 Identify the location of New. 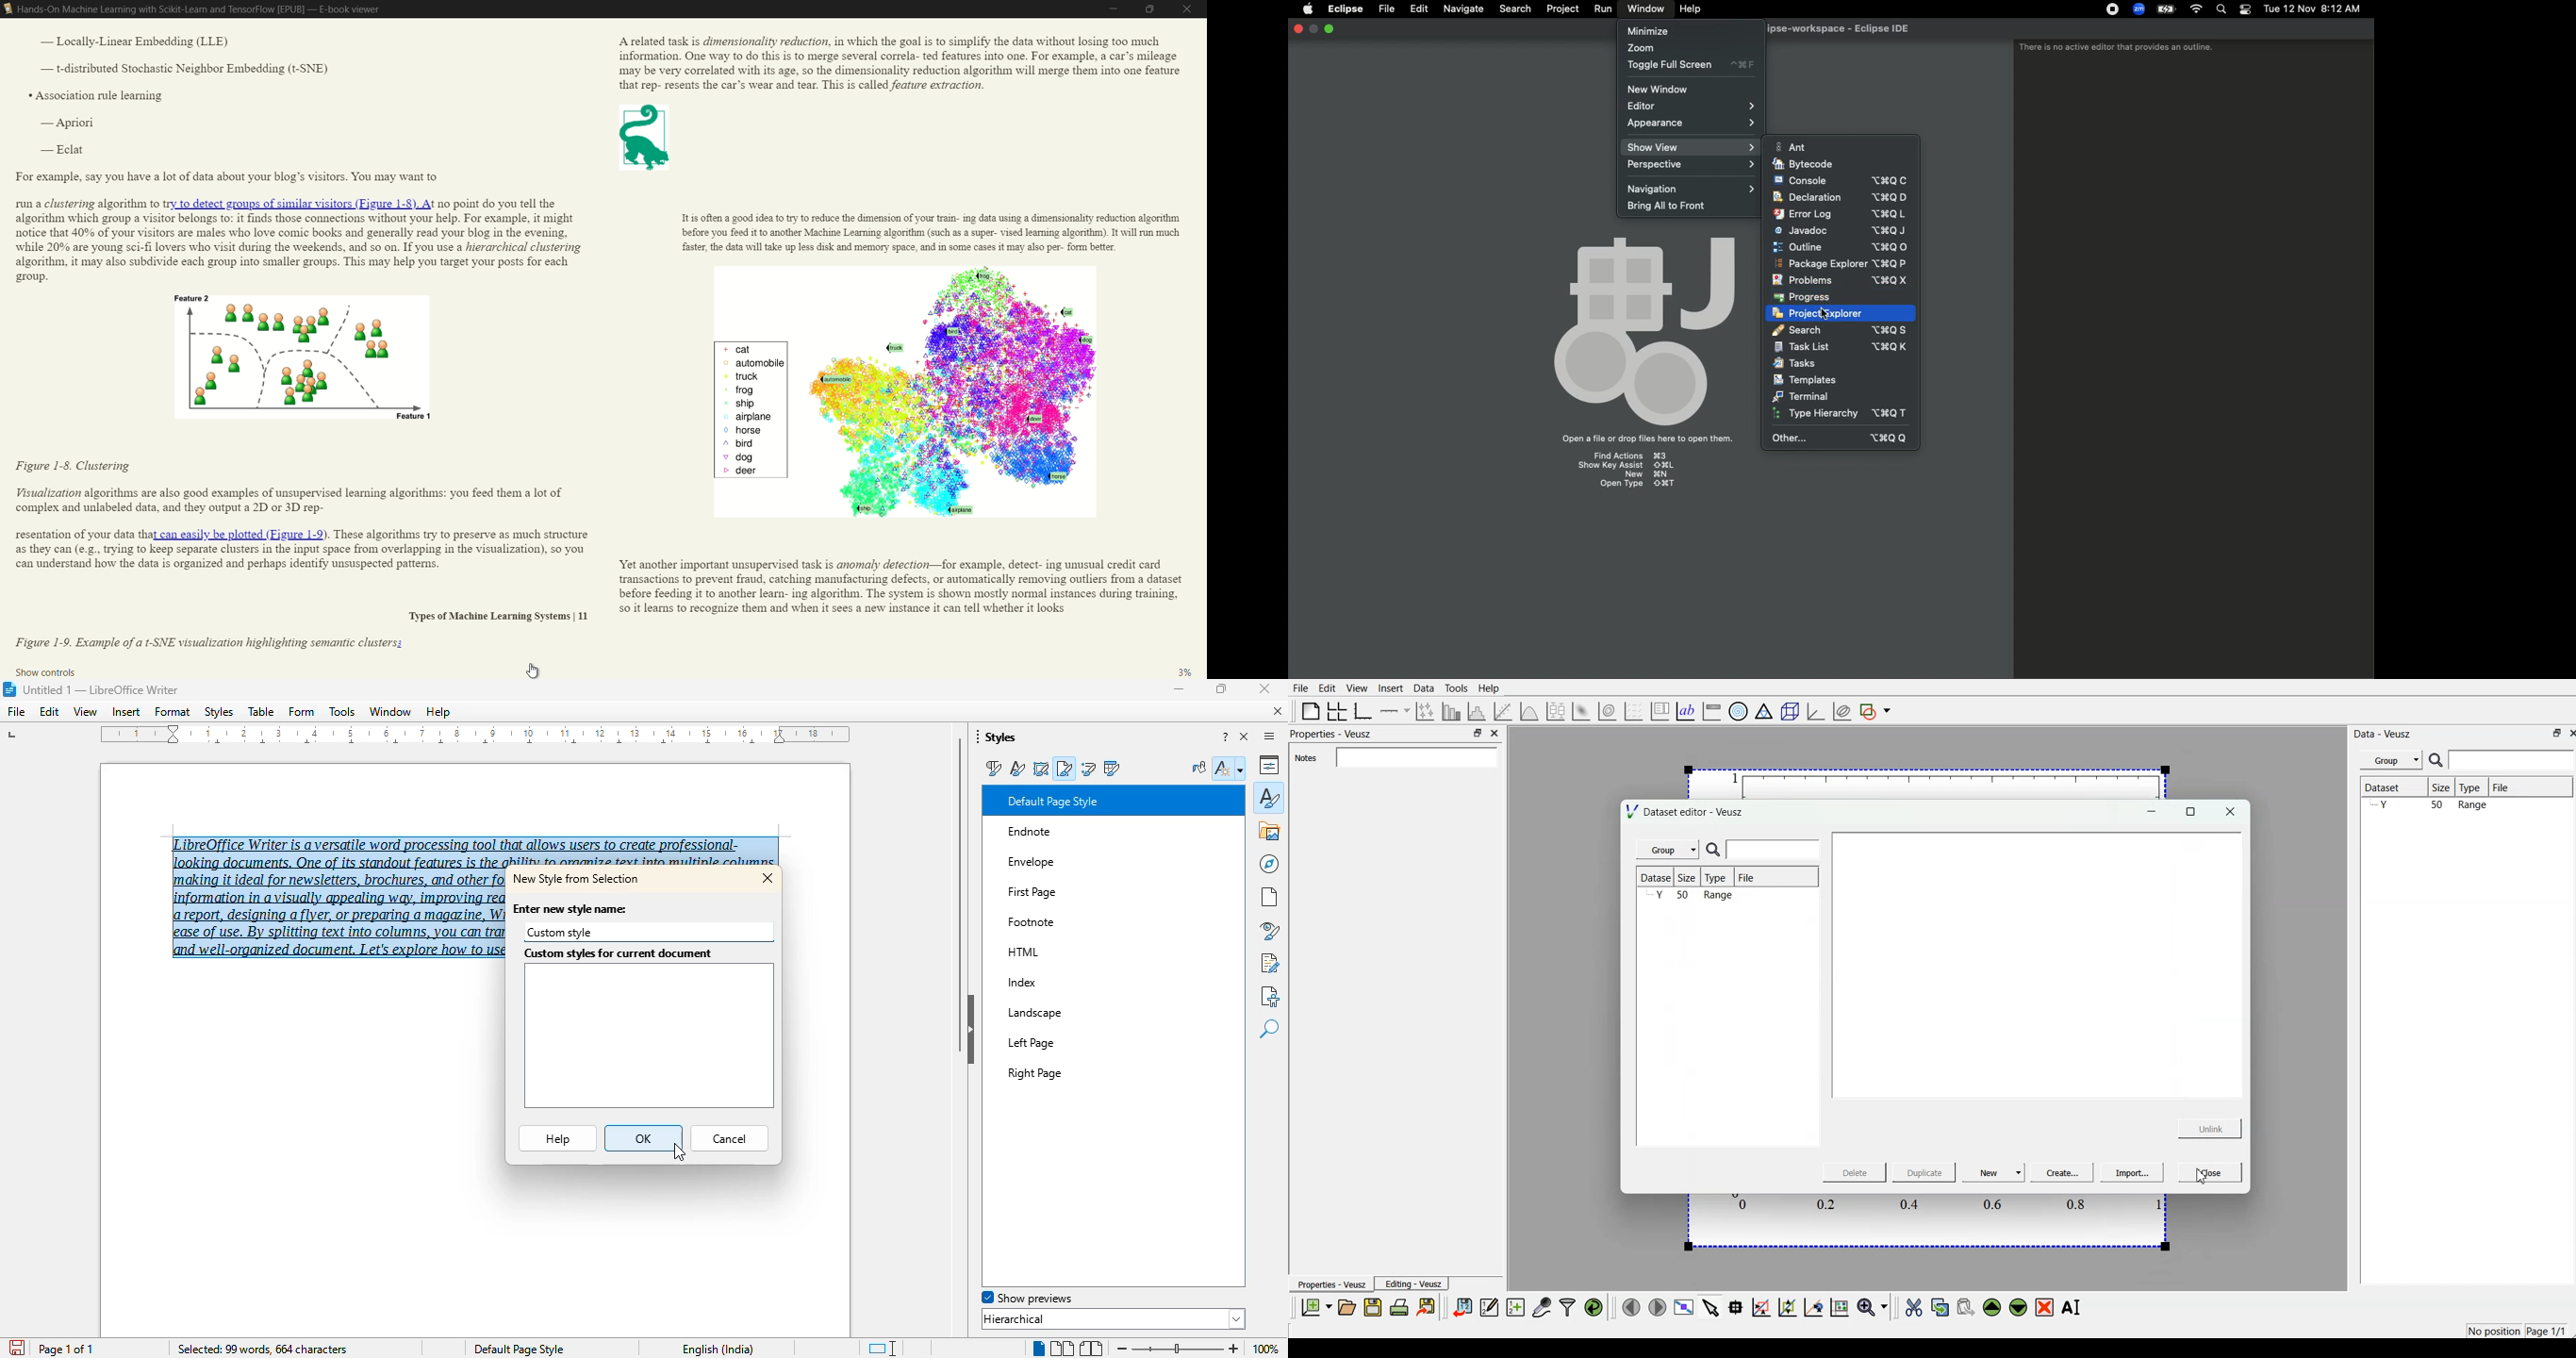
(1636, 475).